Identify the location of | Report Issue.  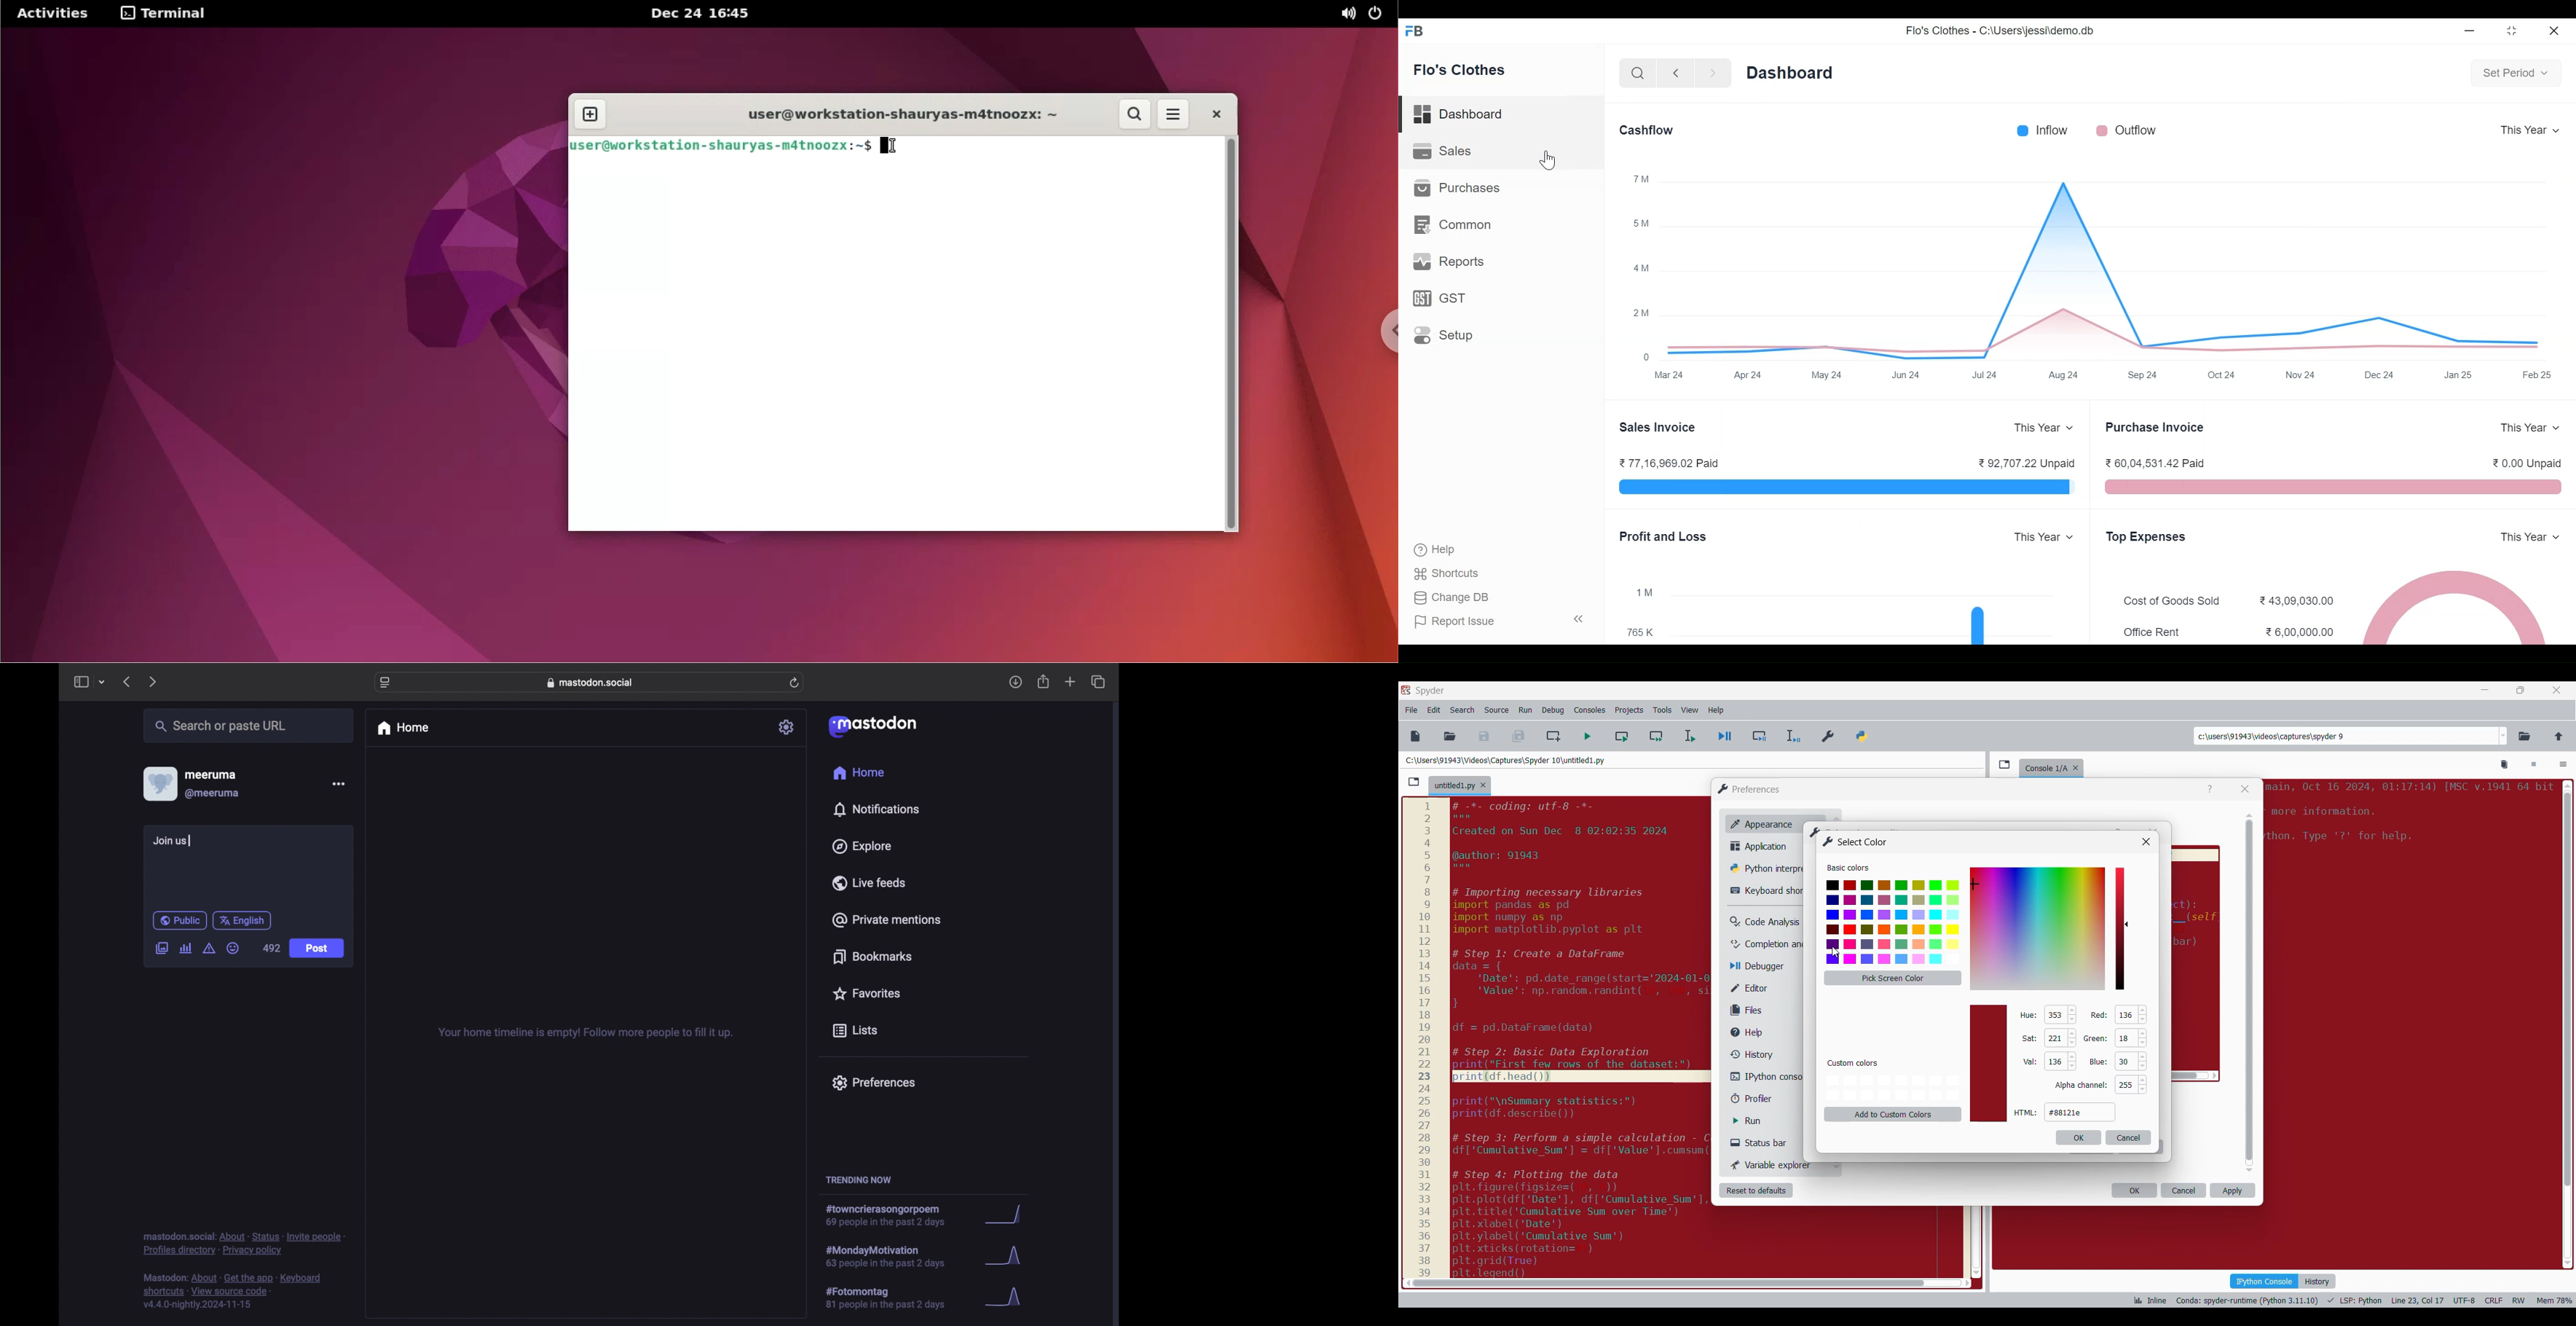
(1500, 621).